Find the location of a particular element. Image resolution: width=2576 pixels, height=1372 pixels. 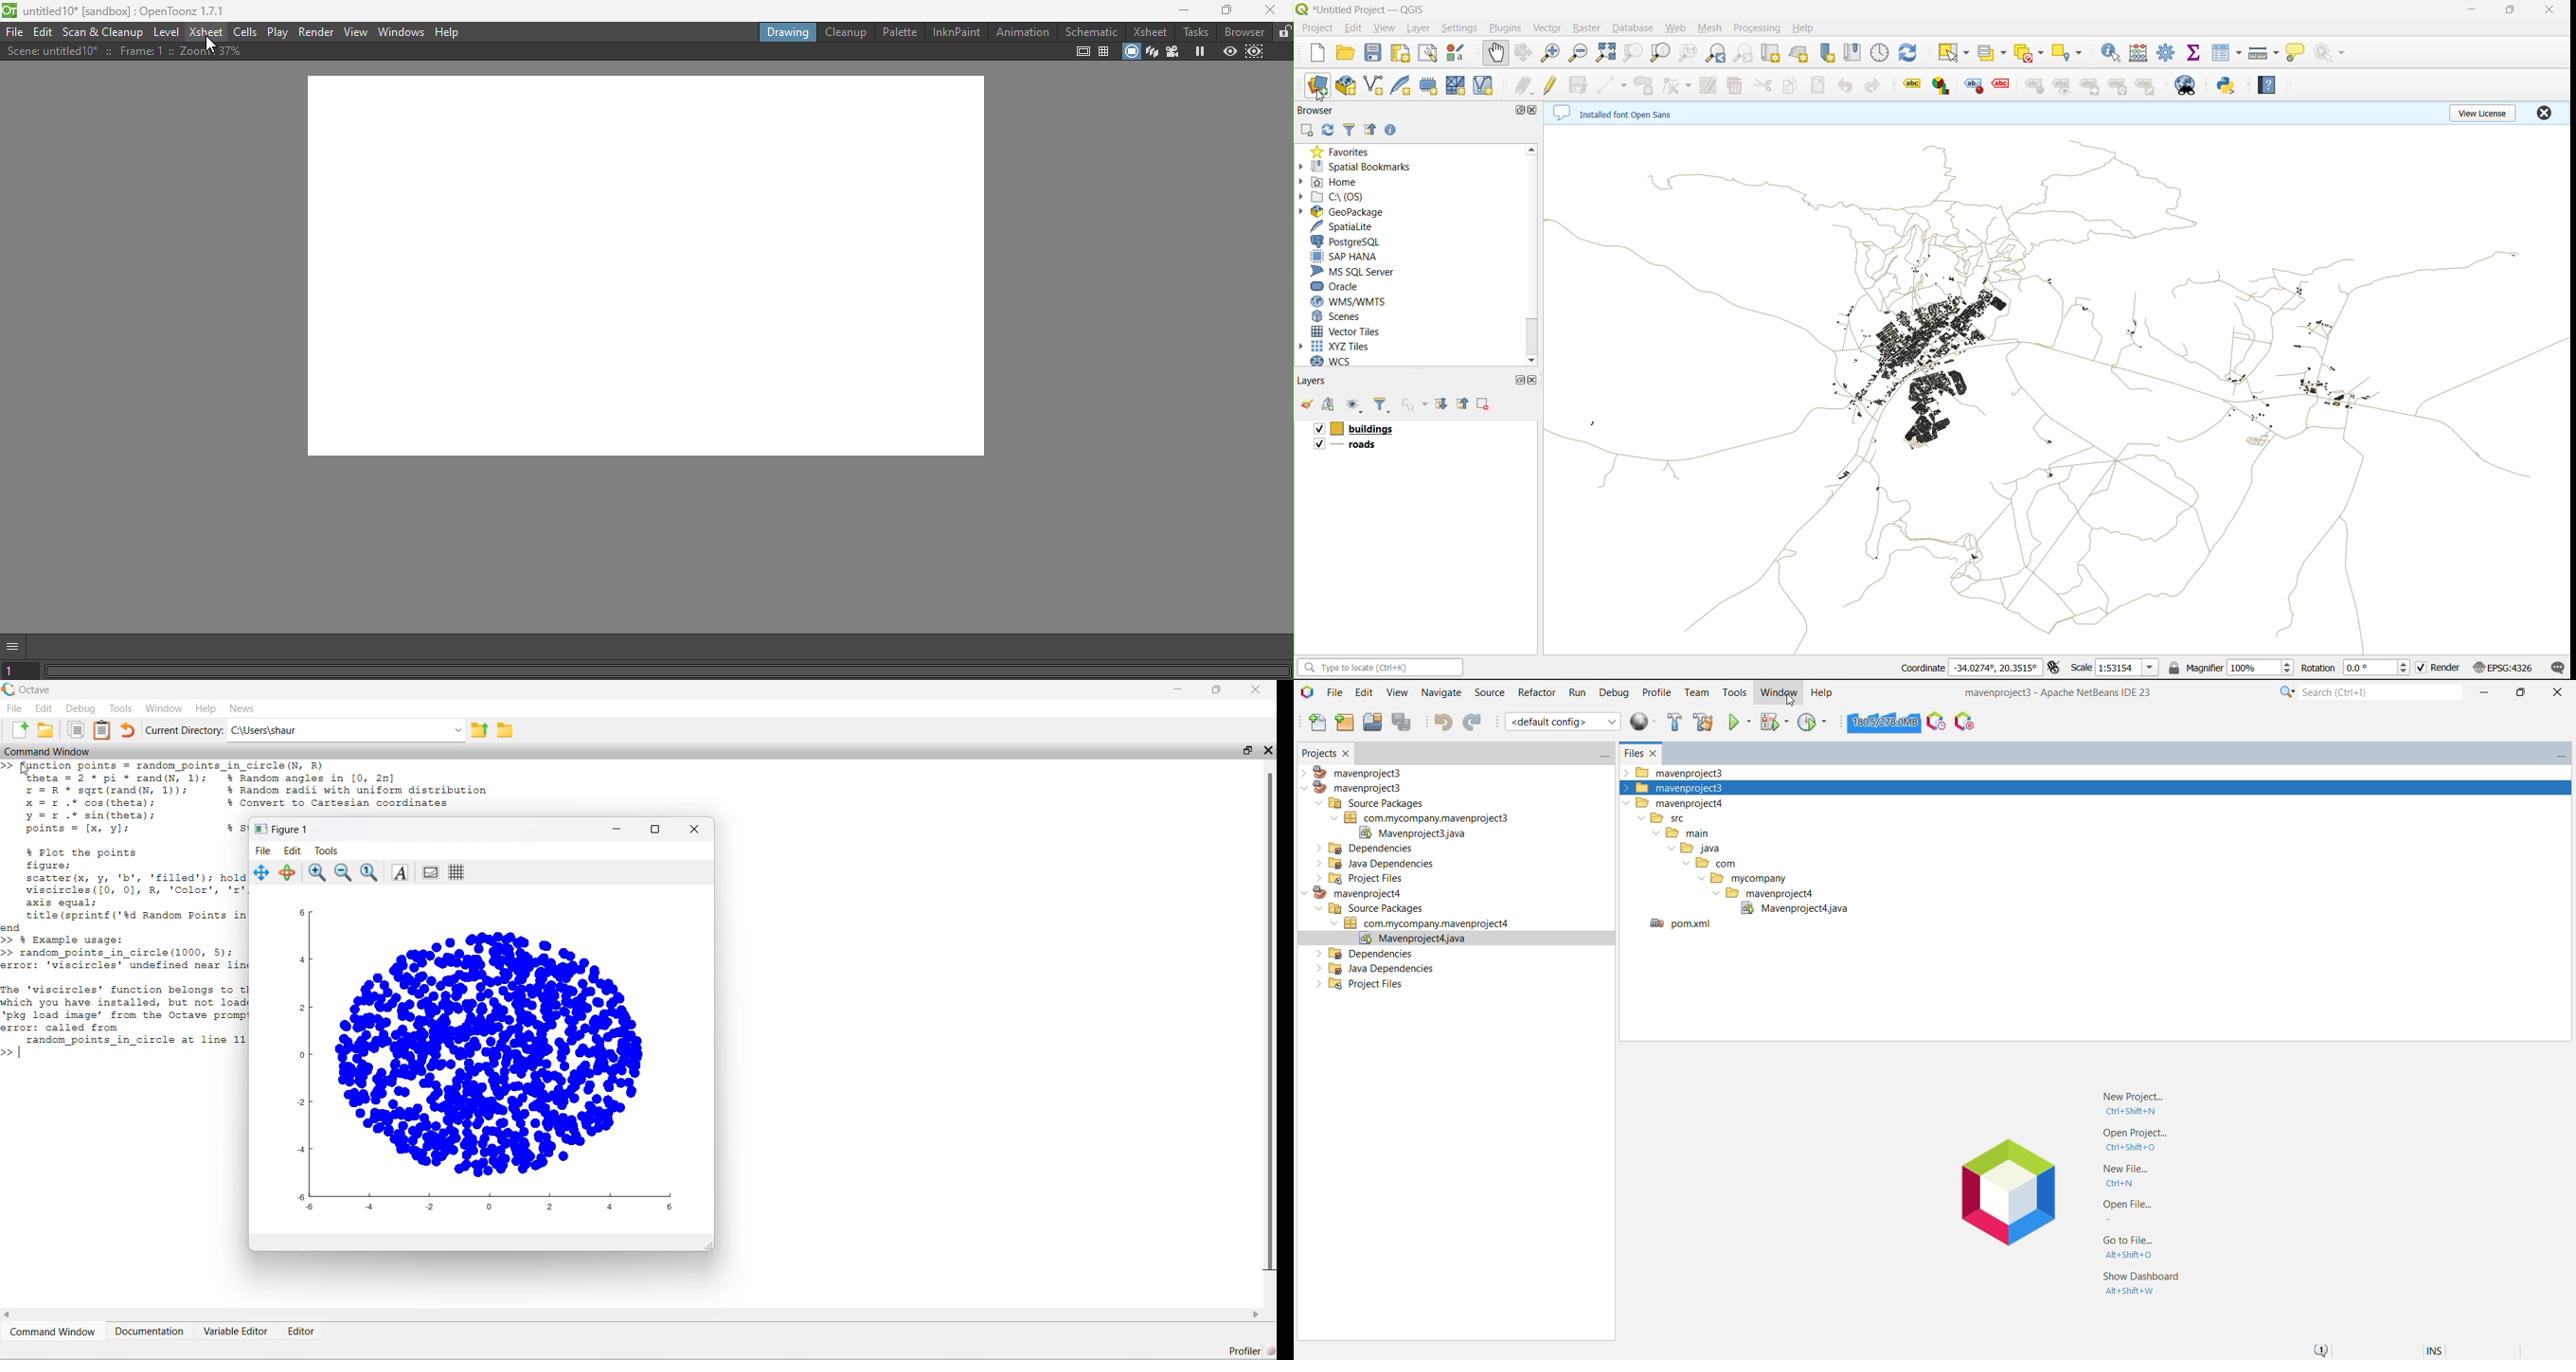

Mavenproject.java is located at coordinates (1456, 938).